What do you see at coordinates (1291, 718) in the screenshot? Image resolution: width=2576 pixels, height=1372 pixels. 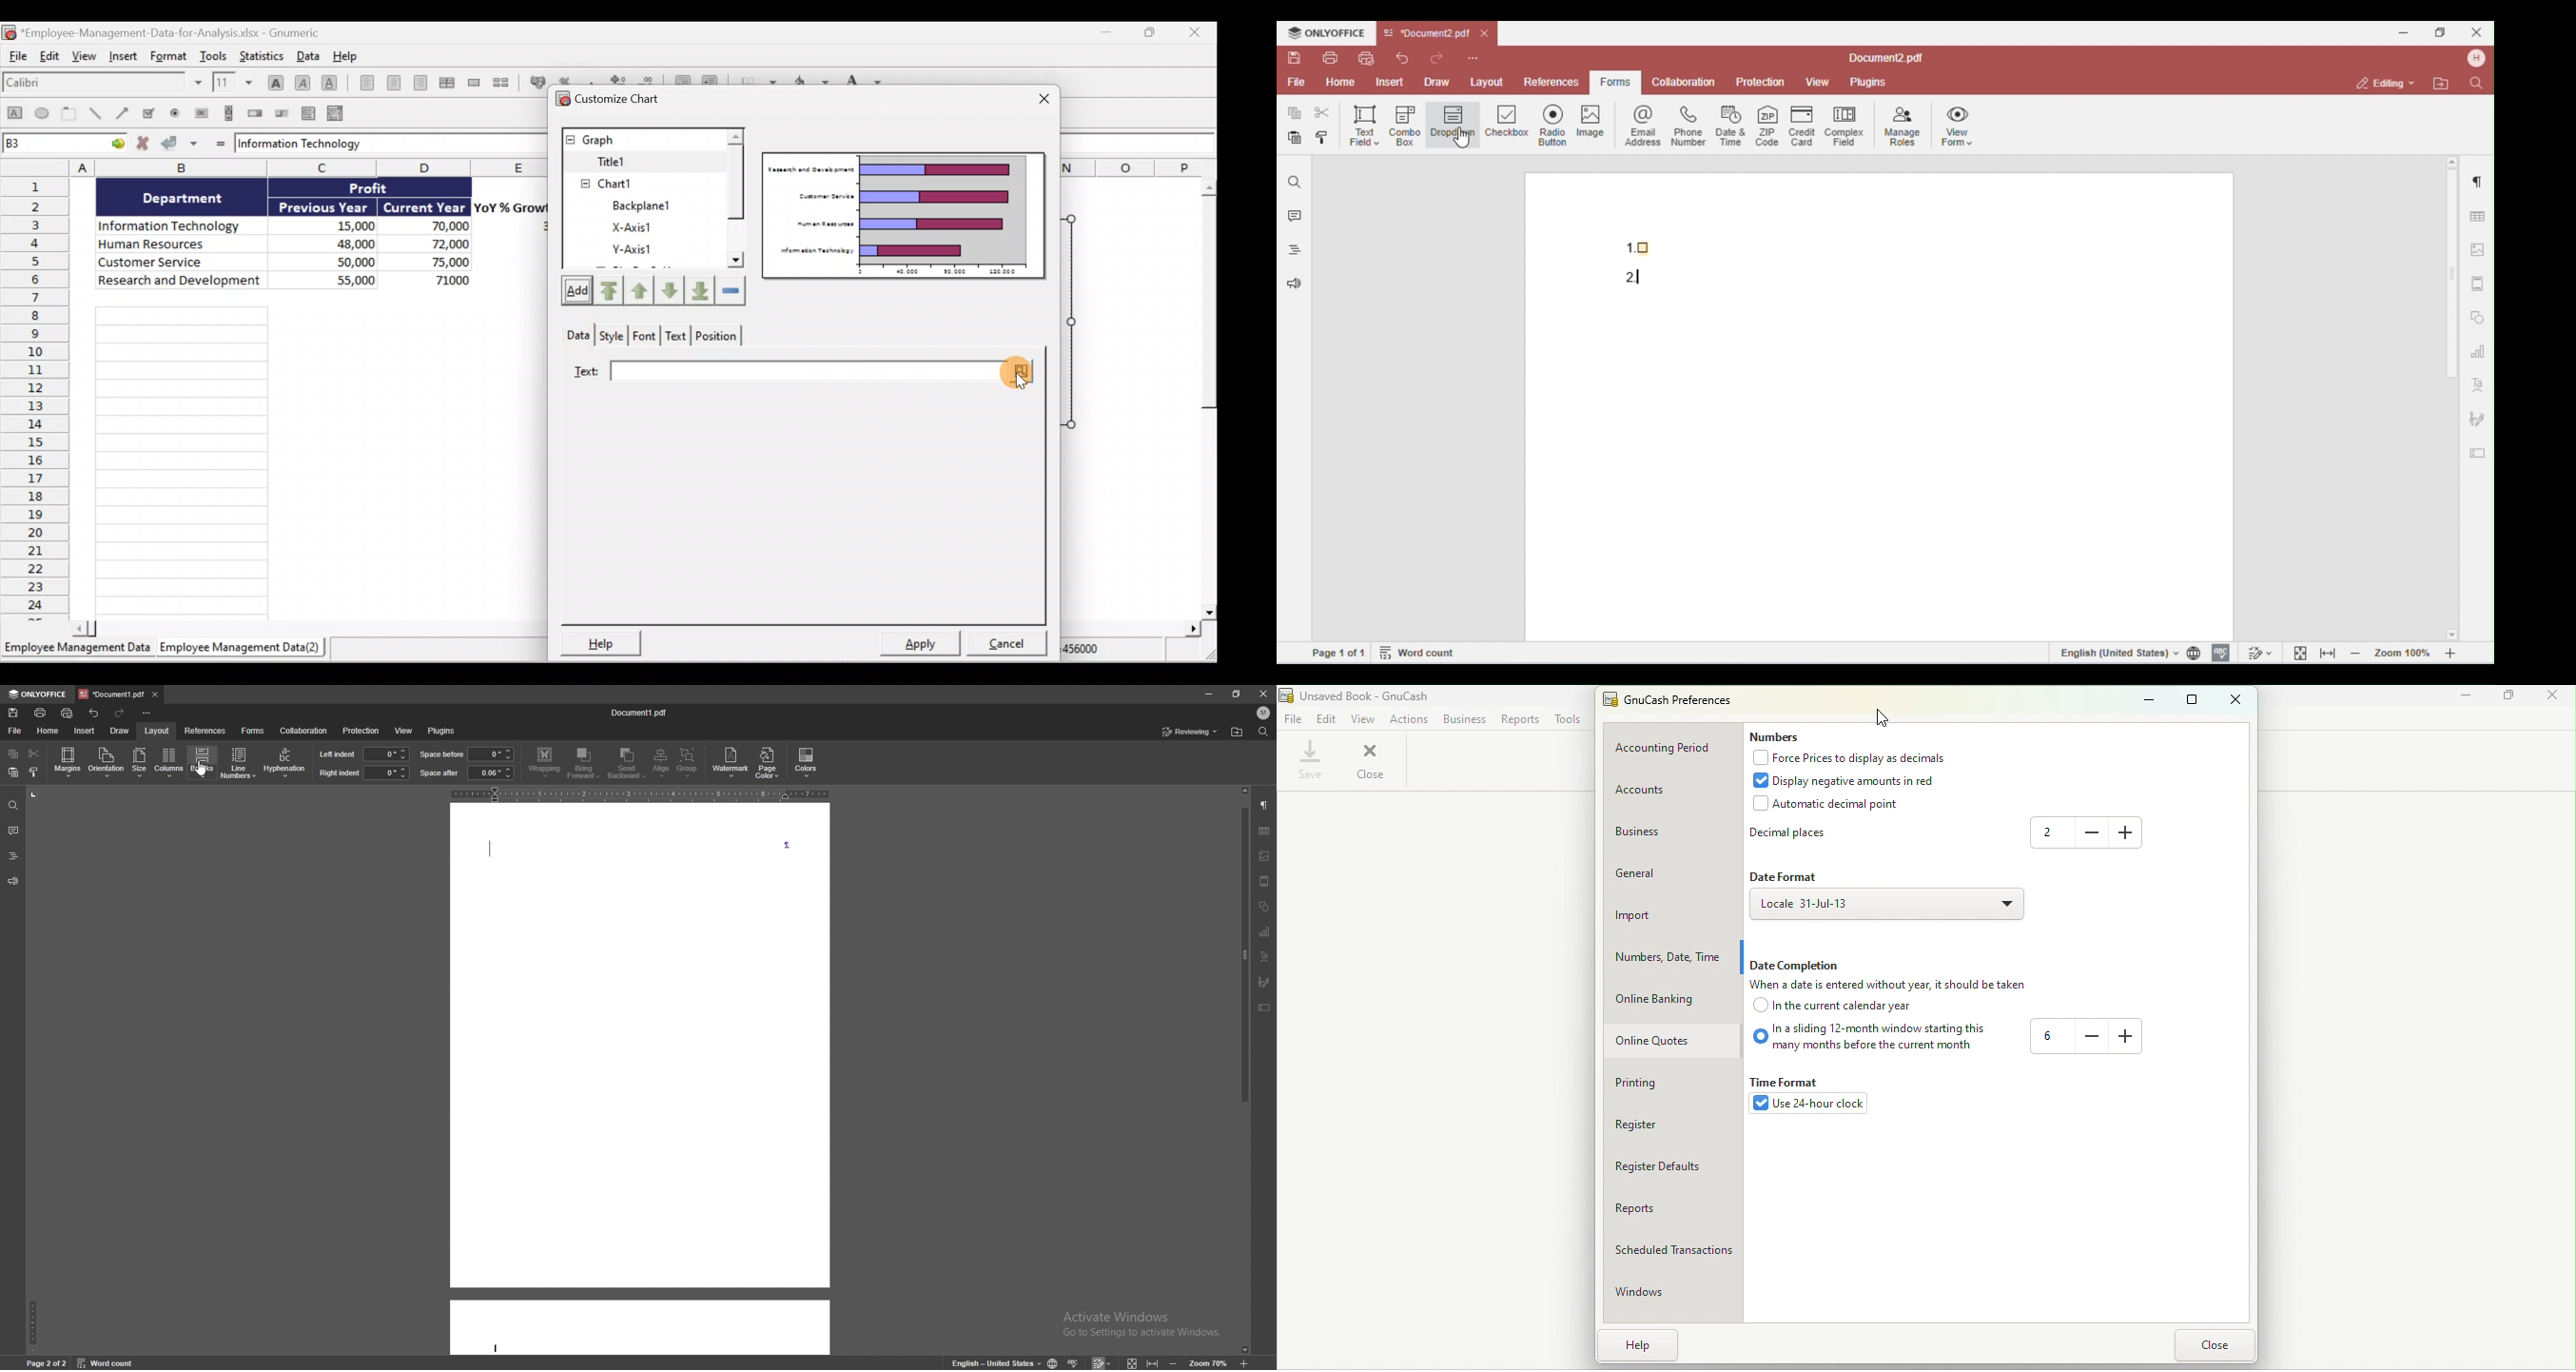 I see `File` at bounding box center [1291, 718].